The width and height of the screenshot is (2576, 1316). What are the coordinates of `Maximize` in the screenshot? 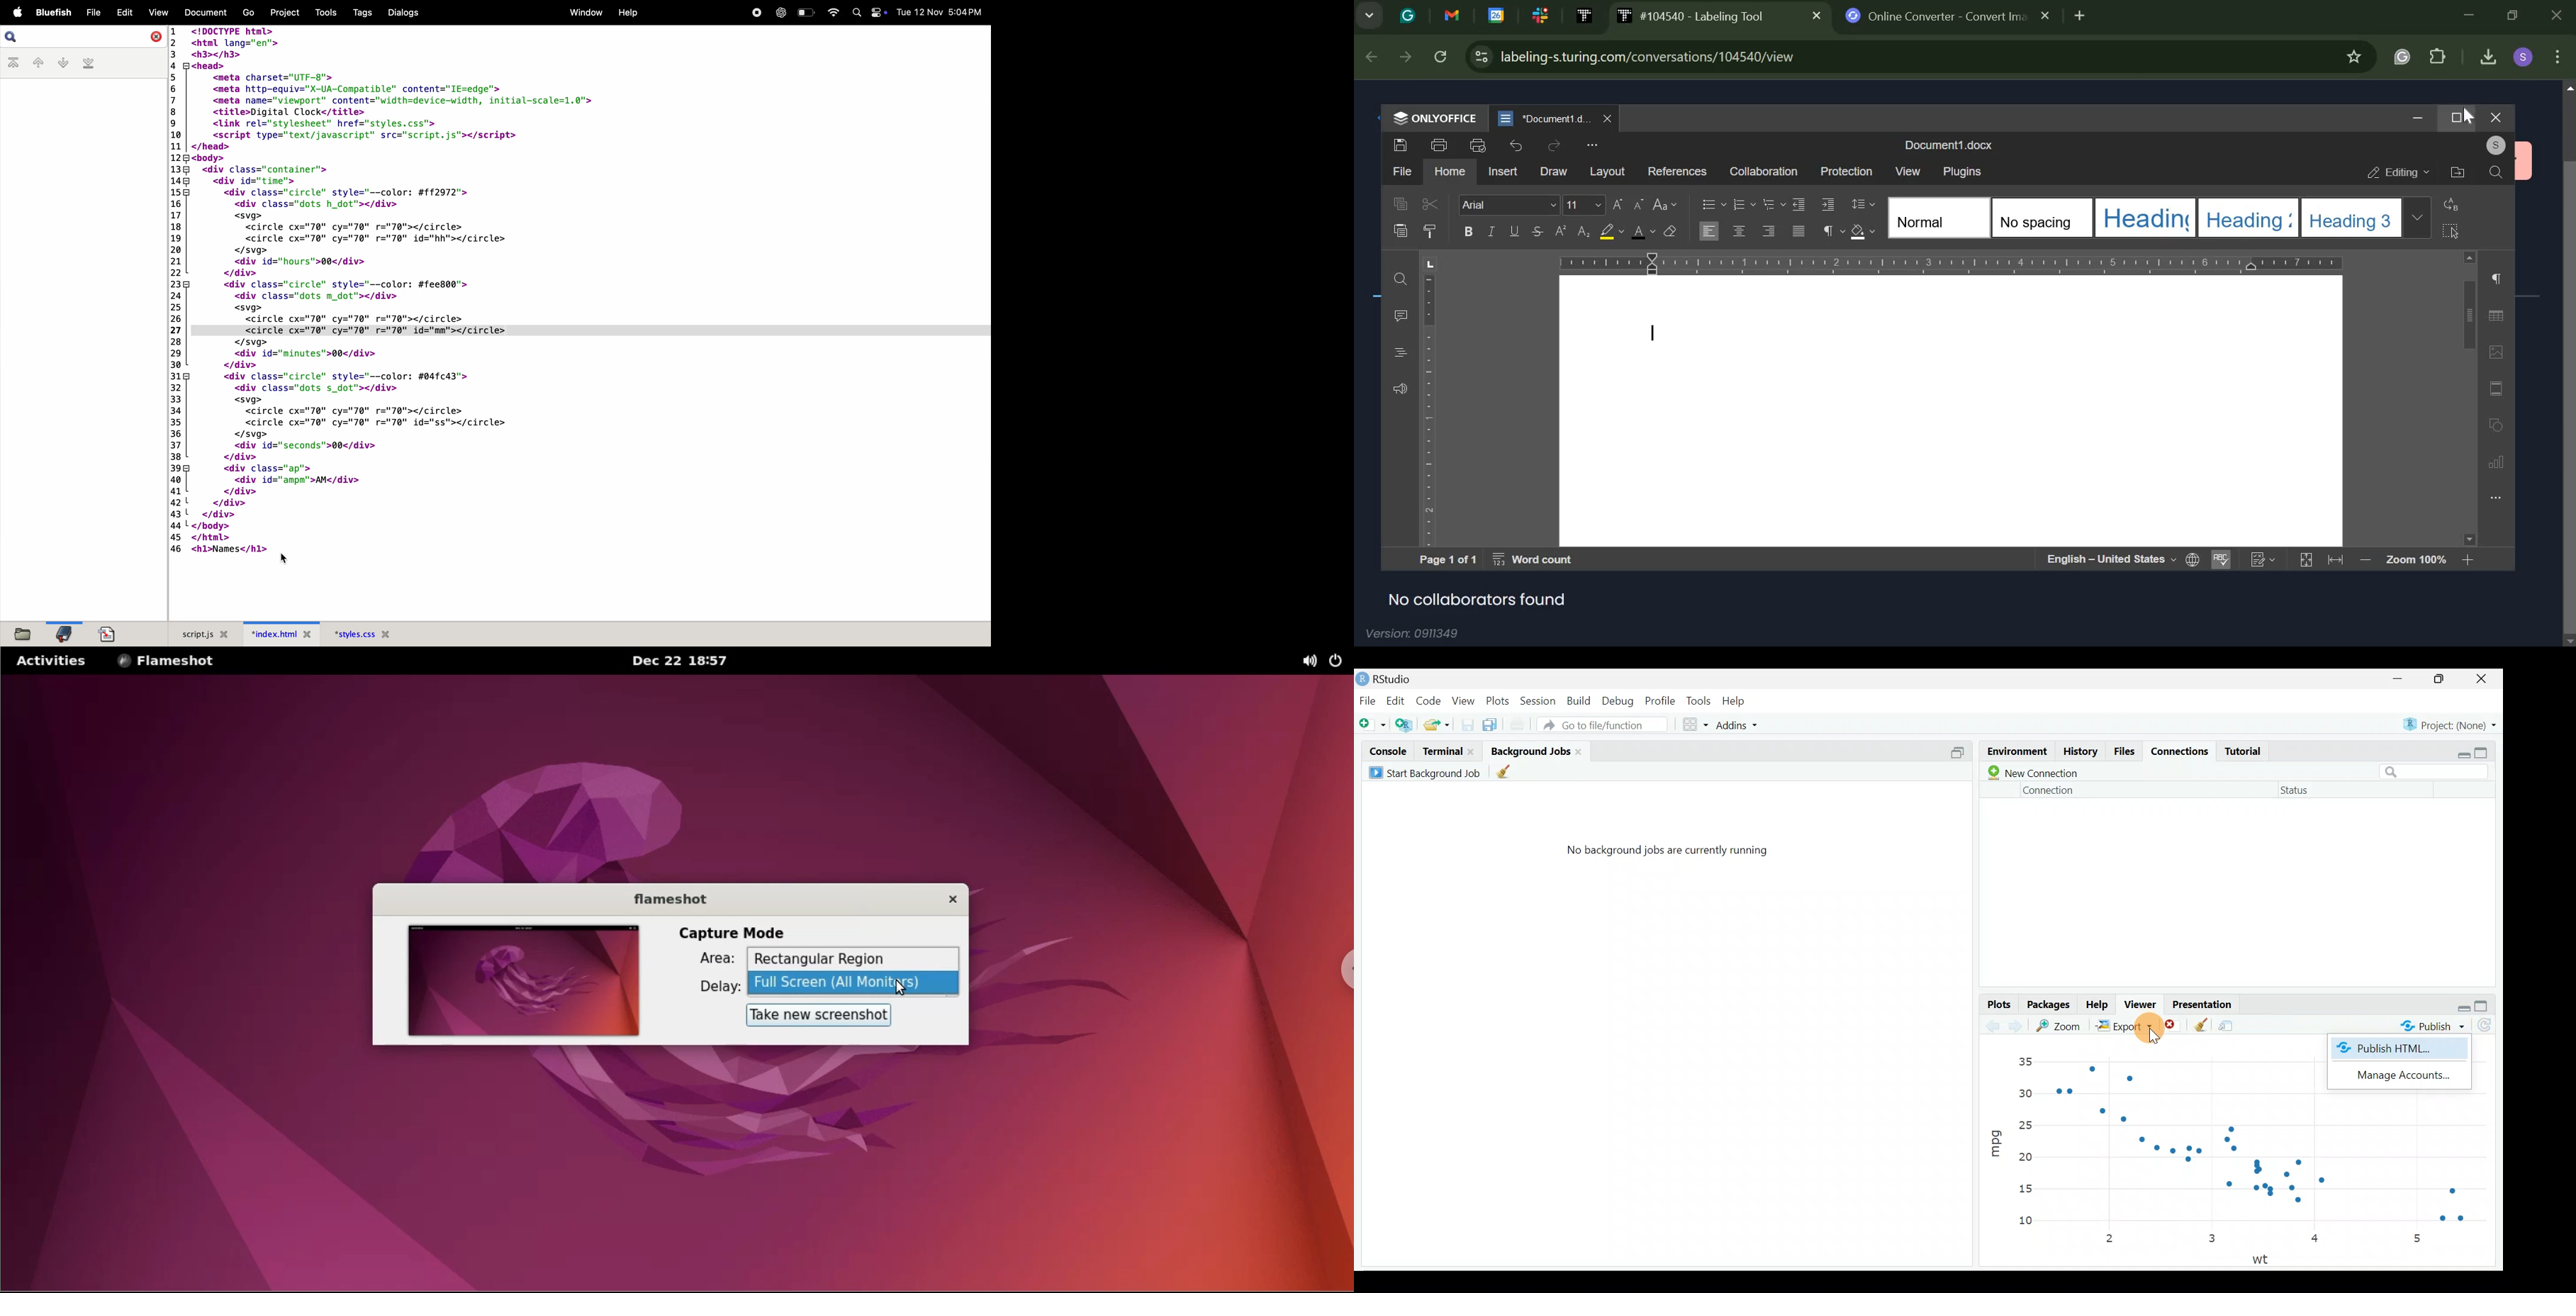 It's located at (2488, 1006).